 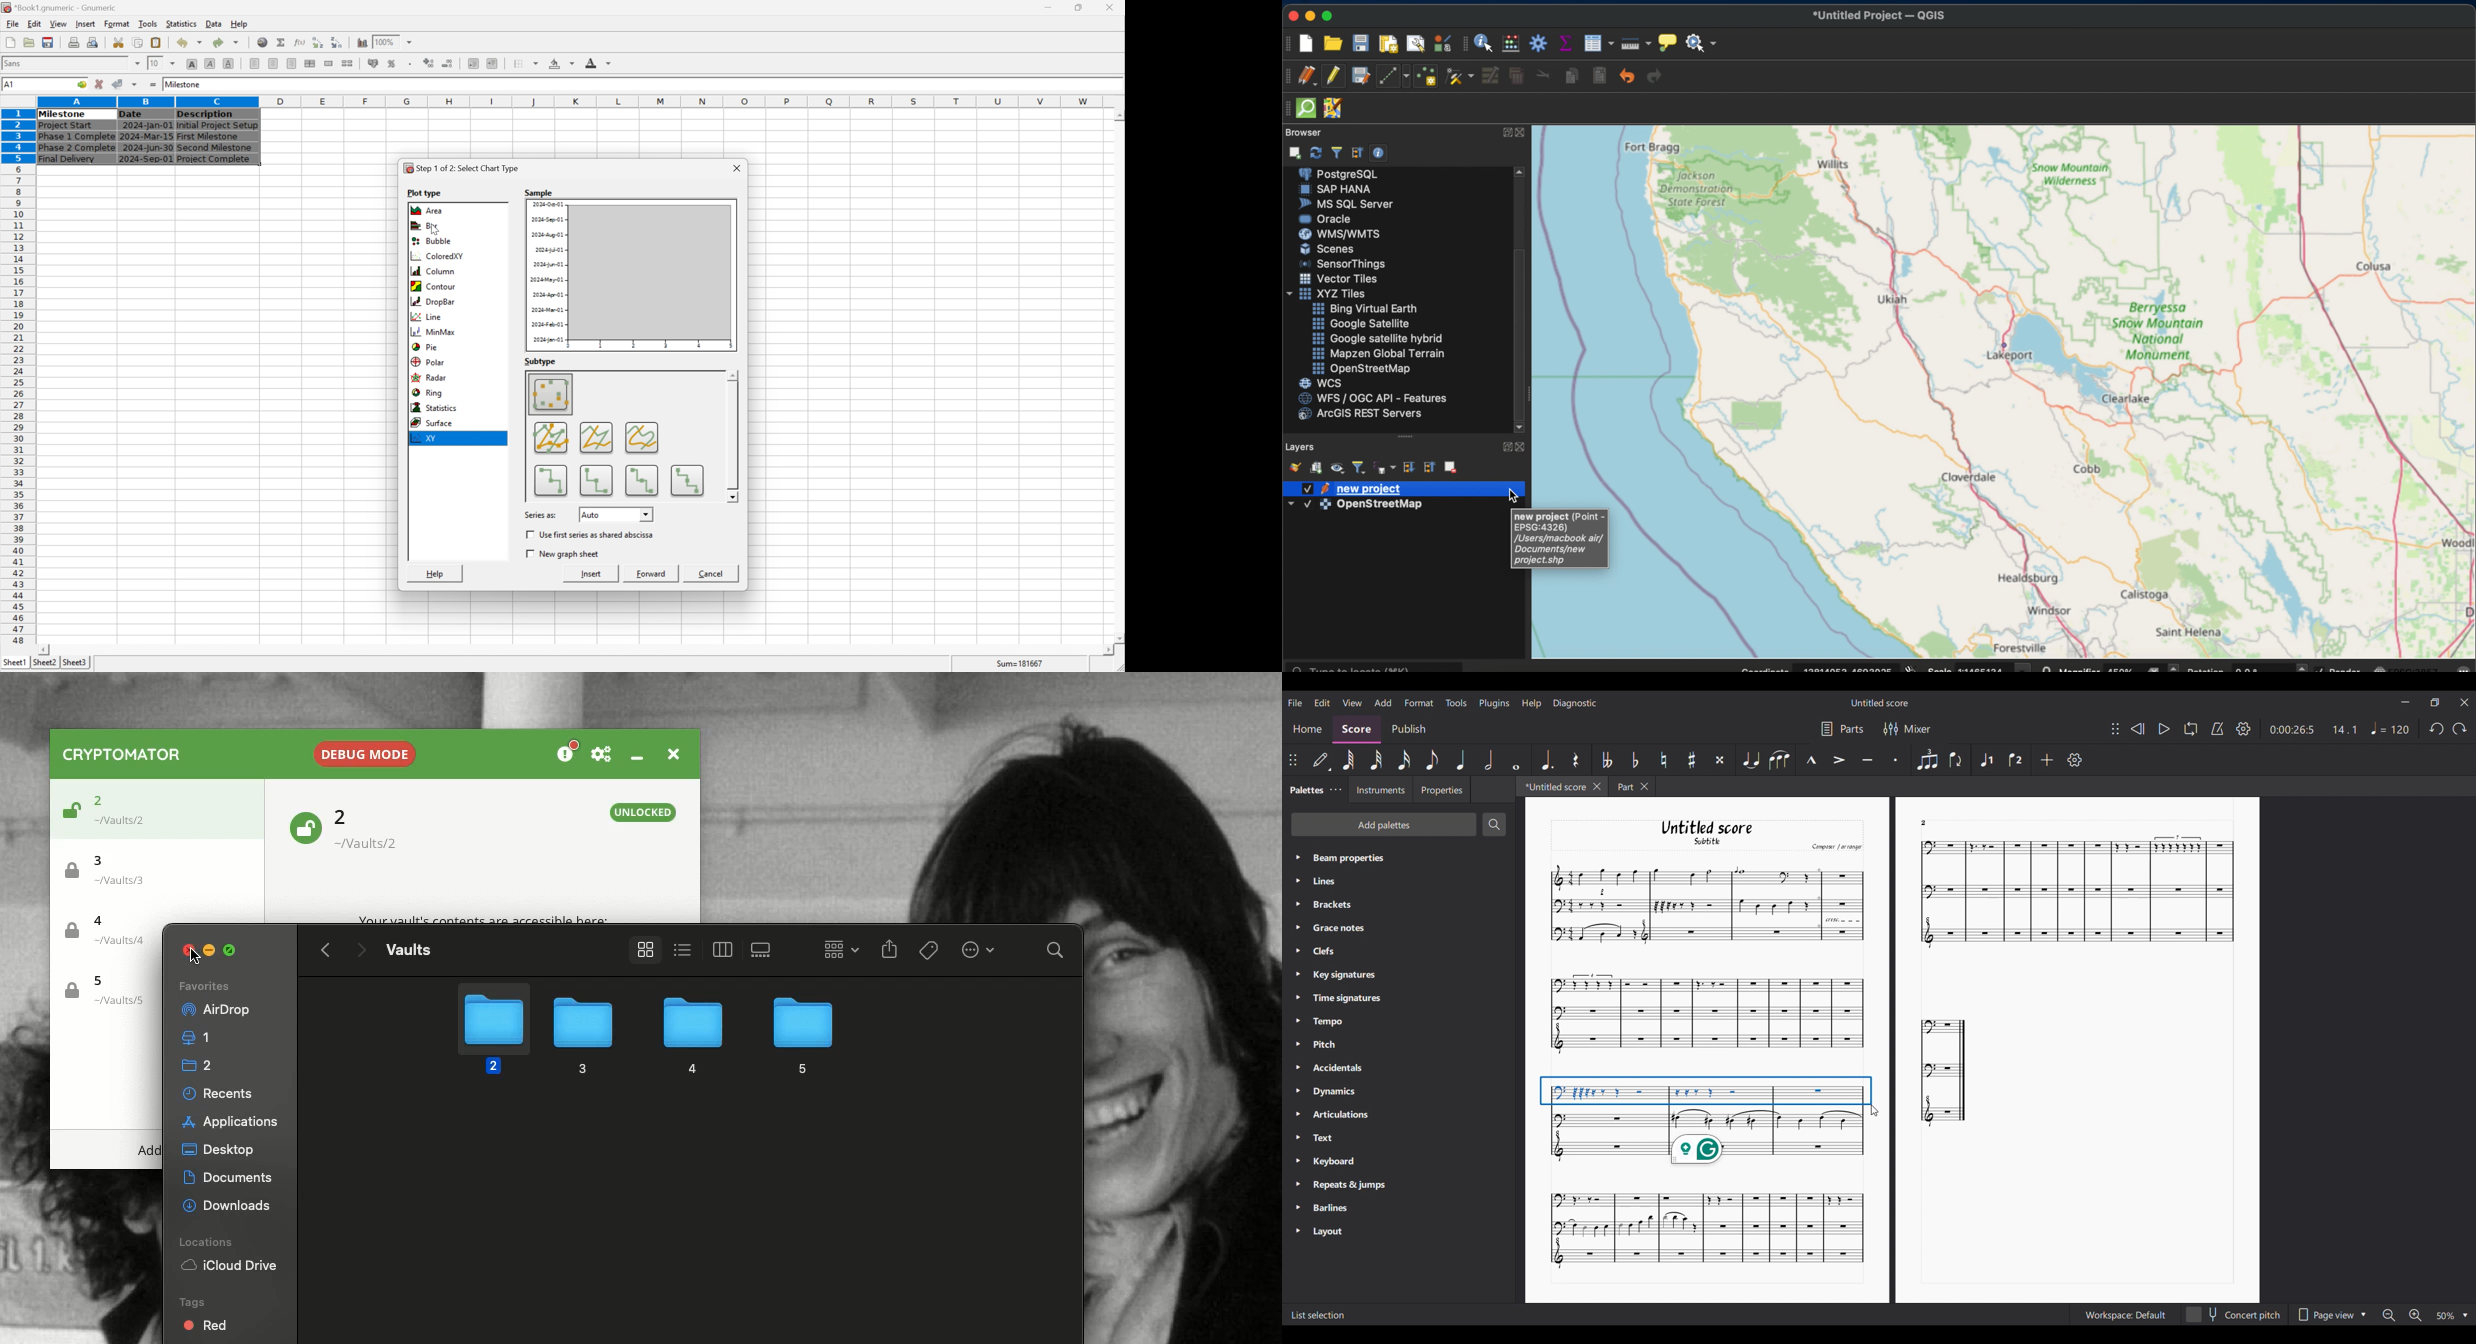 What do you see at coordinates (429, 210) in the screenshot?
I see `area` at bounding box center [429, 210].